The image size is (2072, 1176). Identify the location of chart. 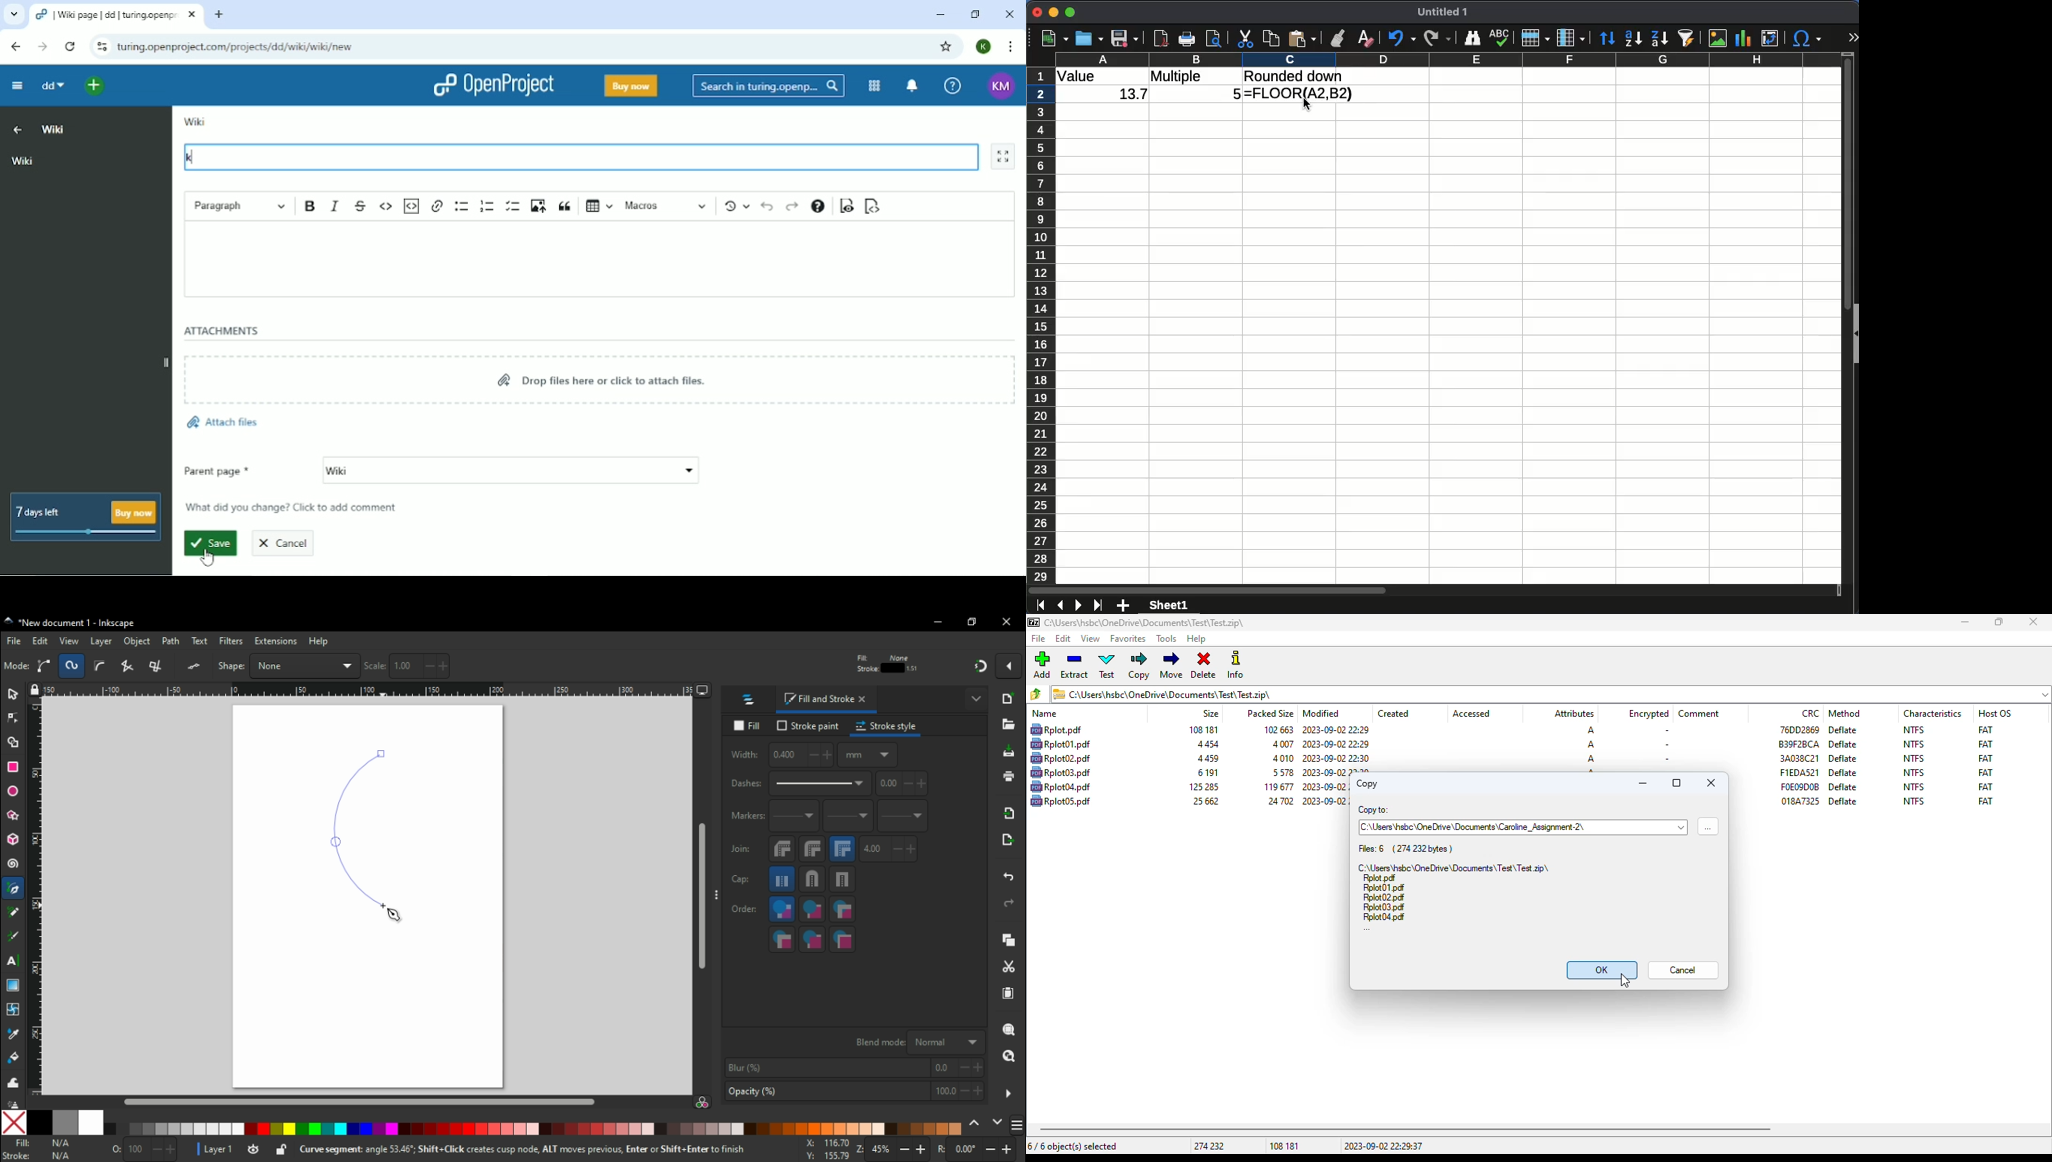
(1743, 38).